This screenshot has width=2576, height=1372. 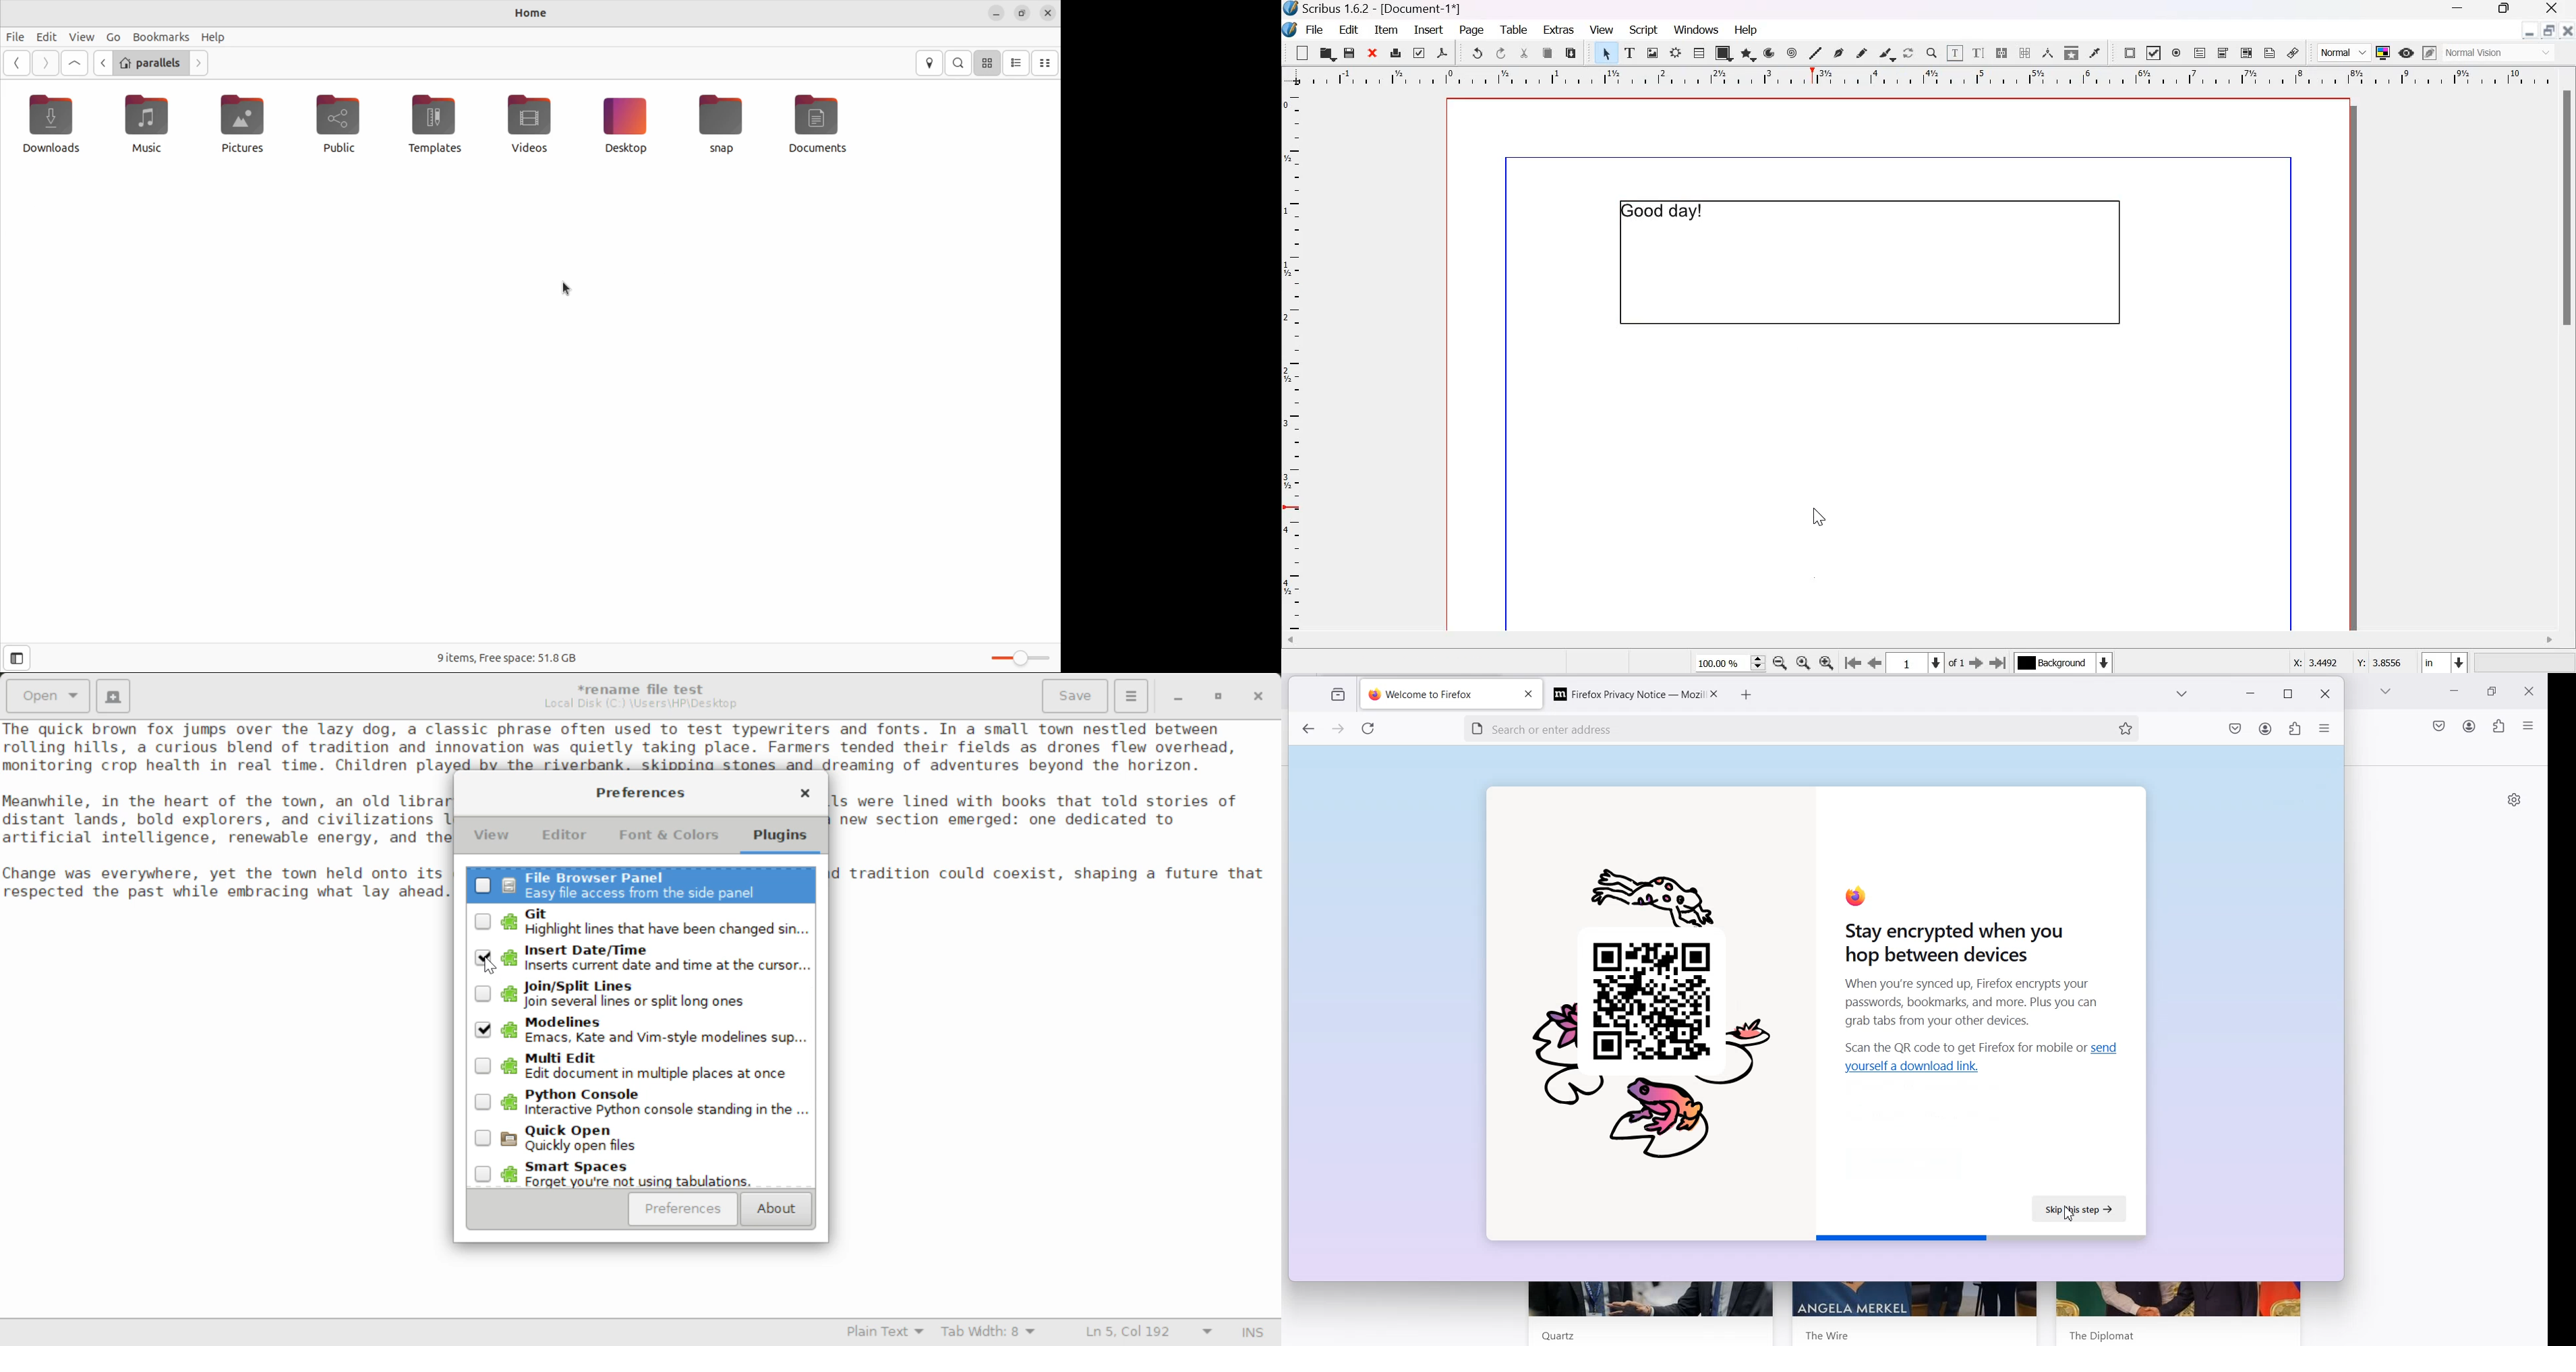 What do you see at coordinates (1559, 28) in the screenshot?
I see `Extras` at bounding box center [1559, 28].